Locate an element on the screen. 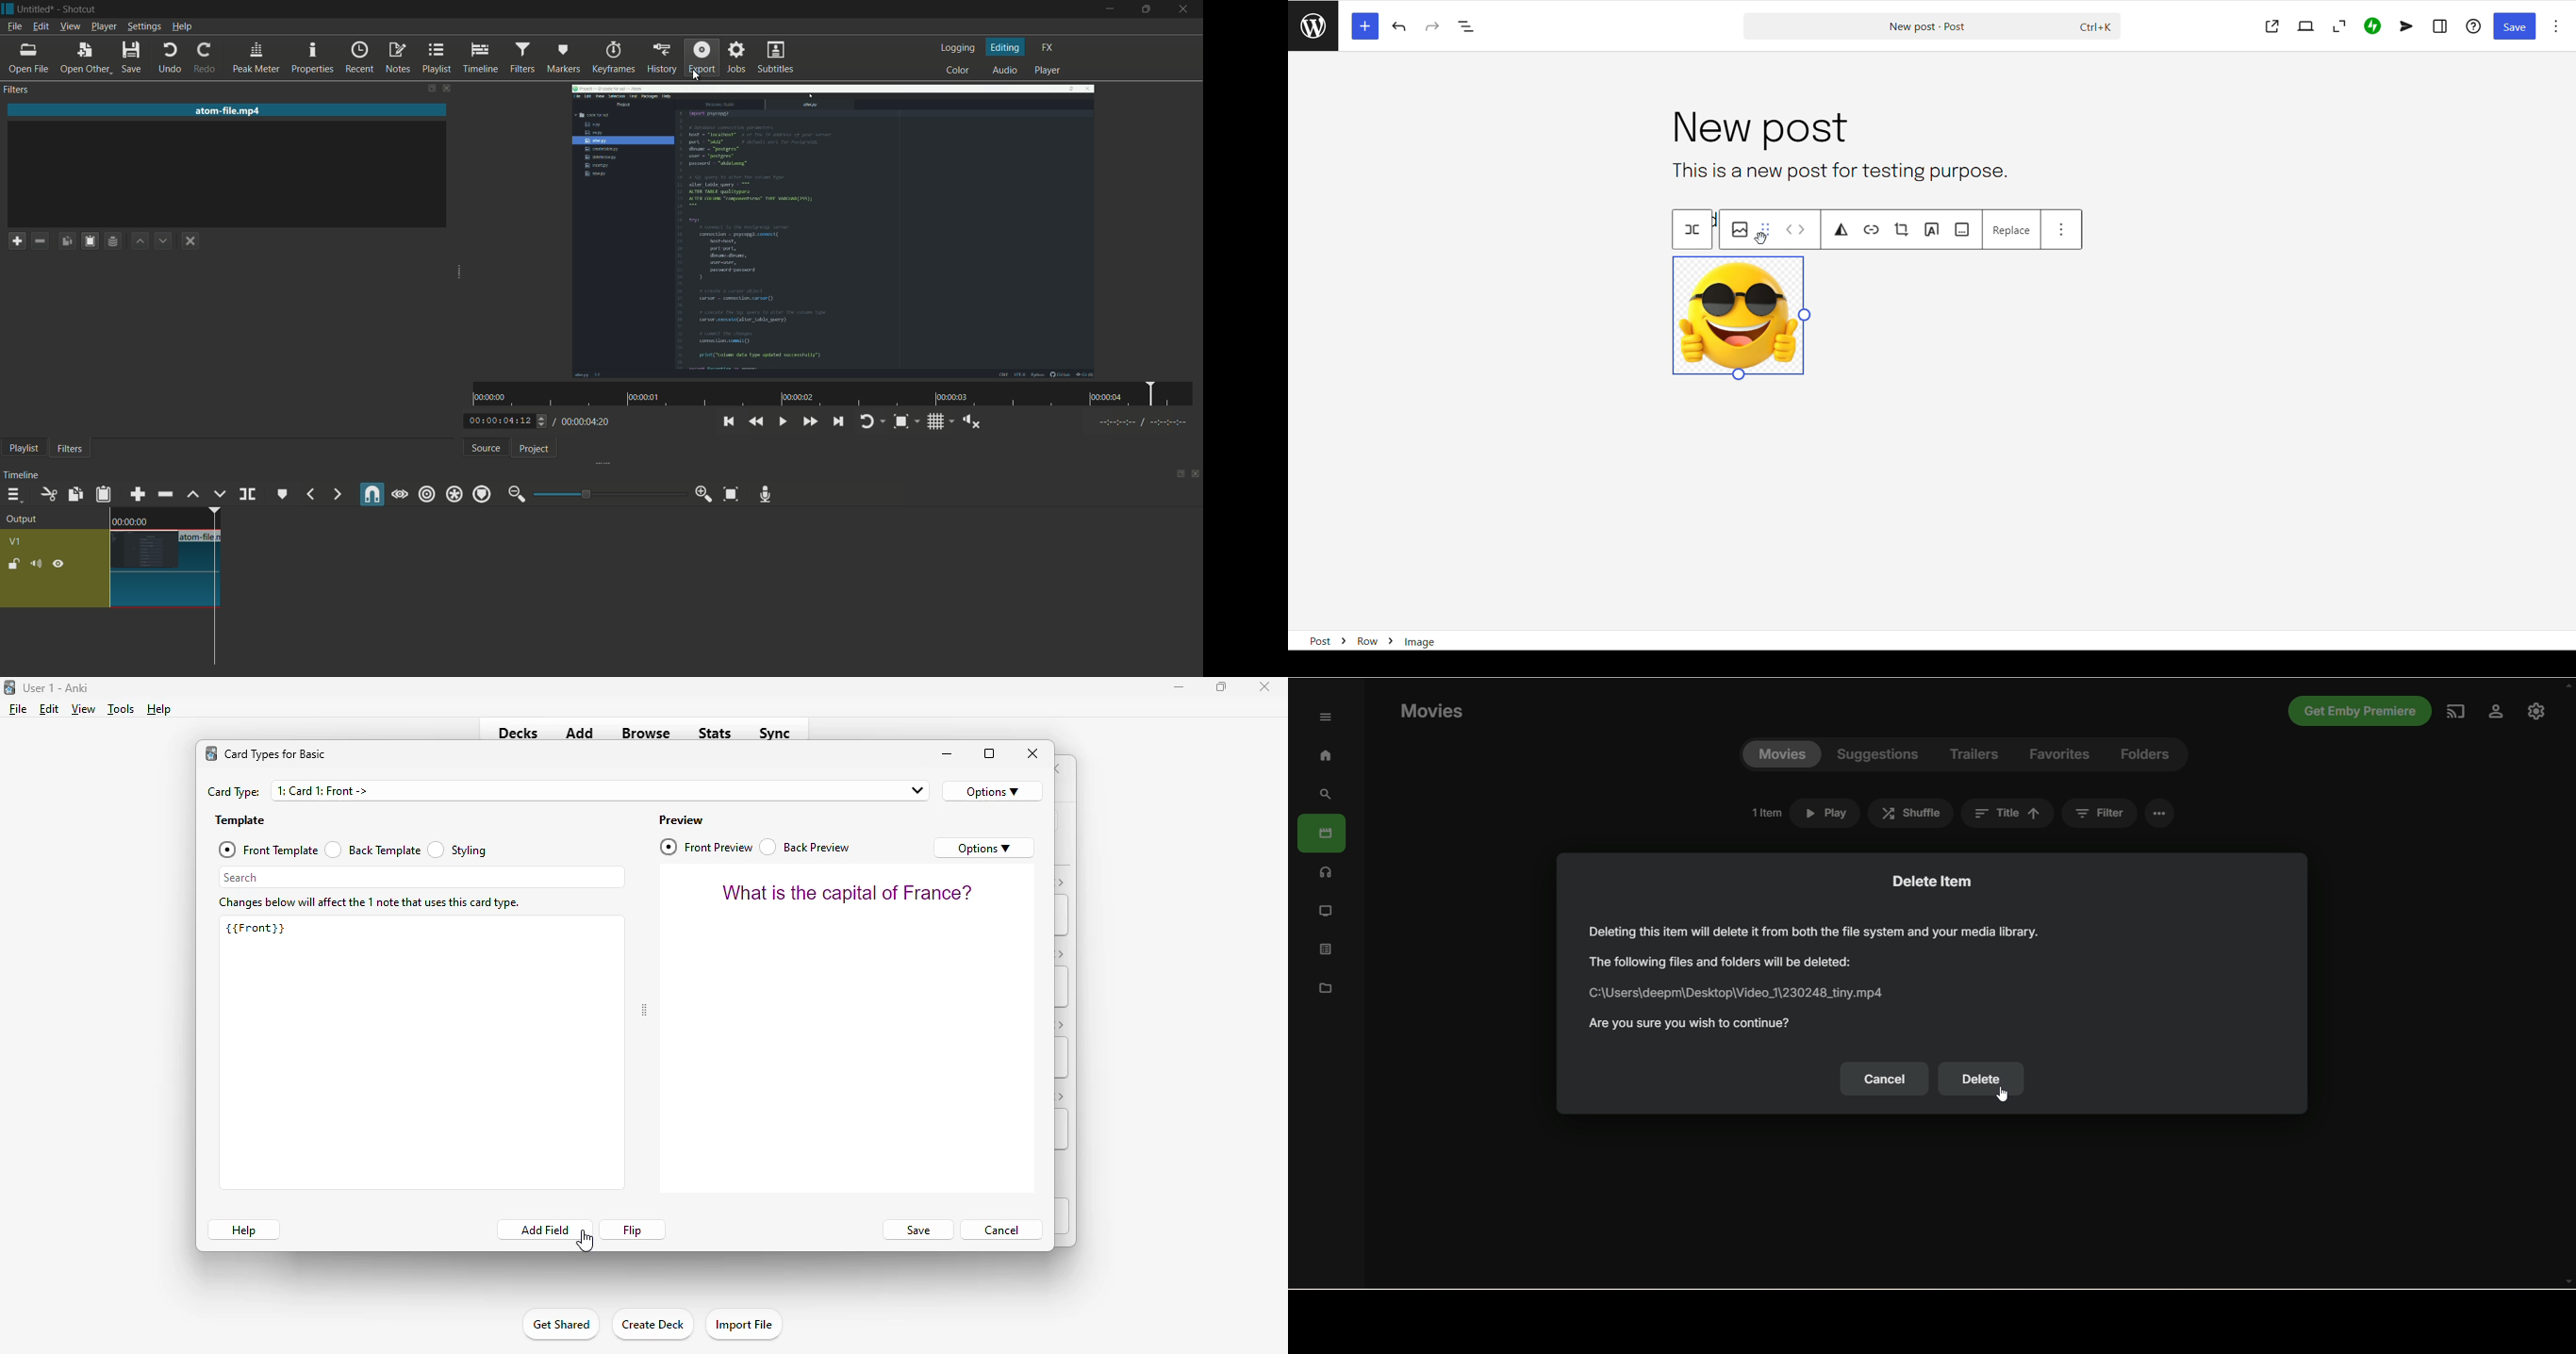 This screenshot has height=1372, width=2576. card type: is located at coordinates (234, 792).